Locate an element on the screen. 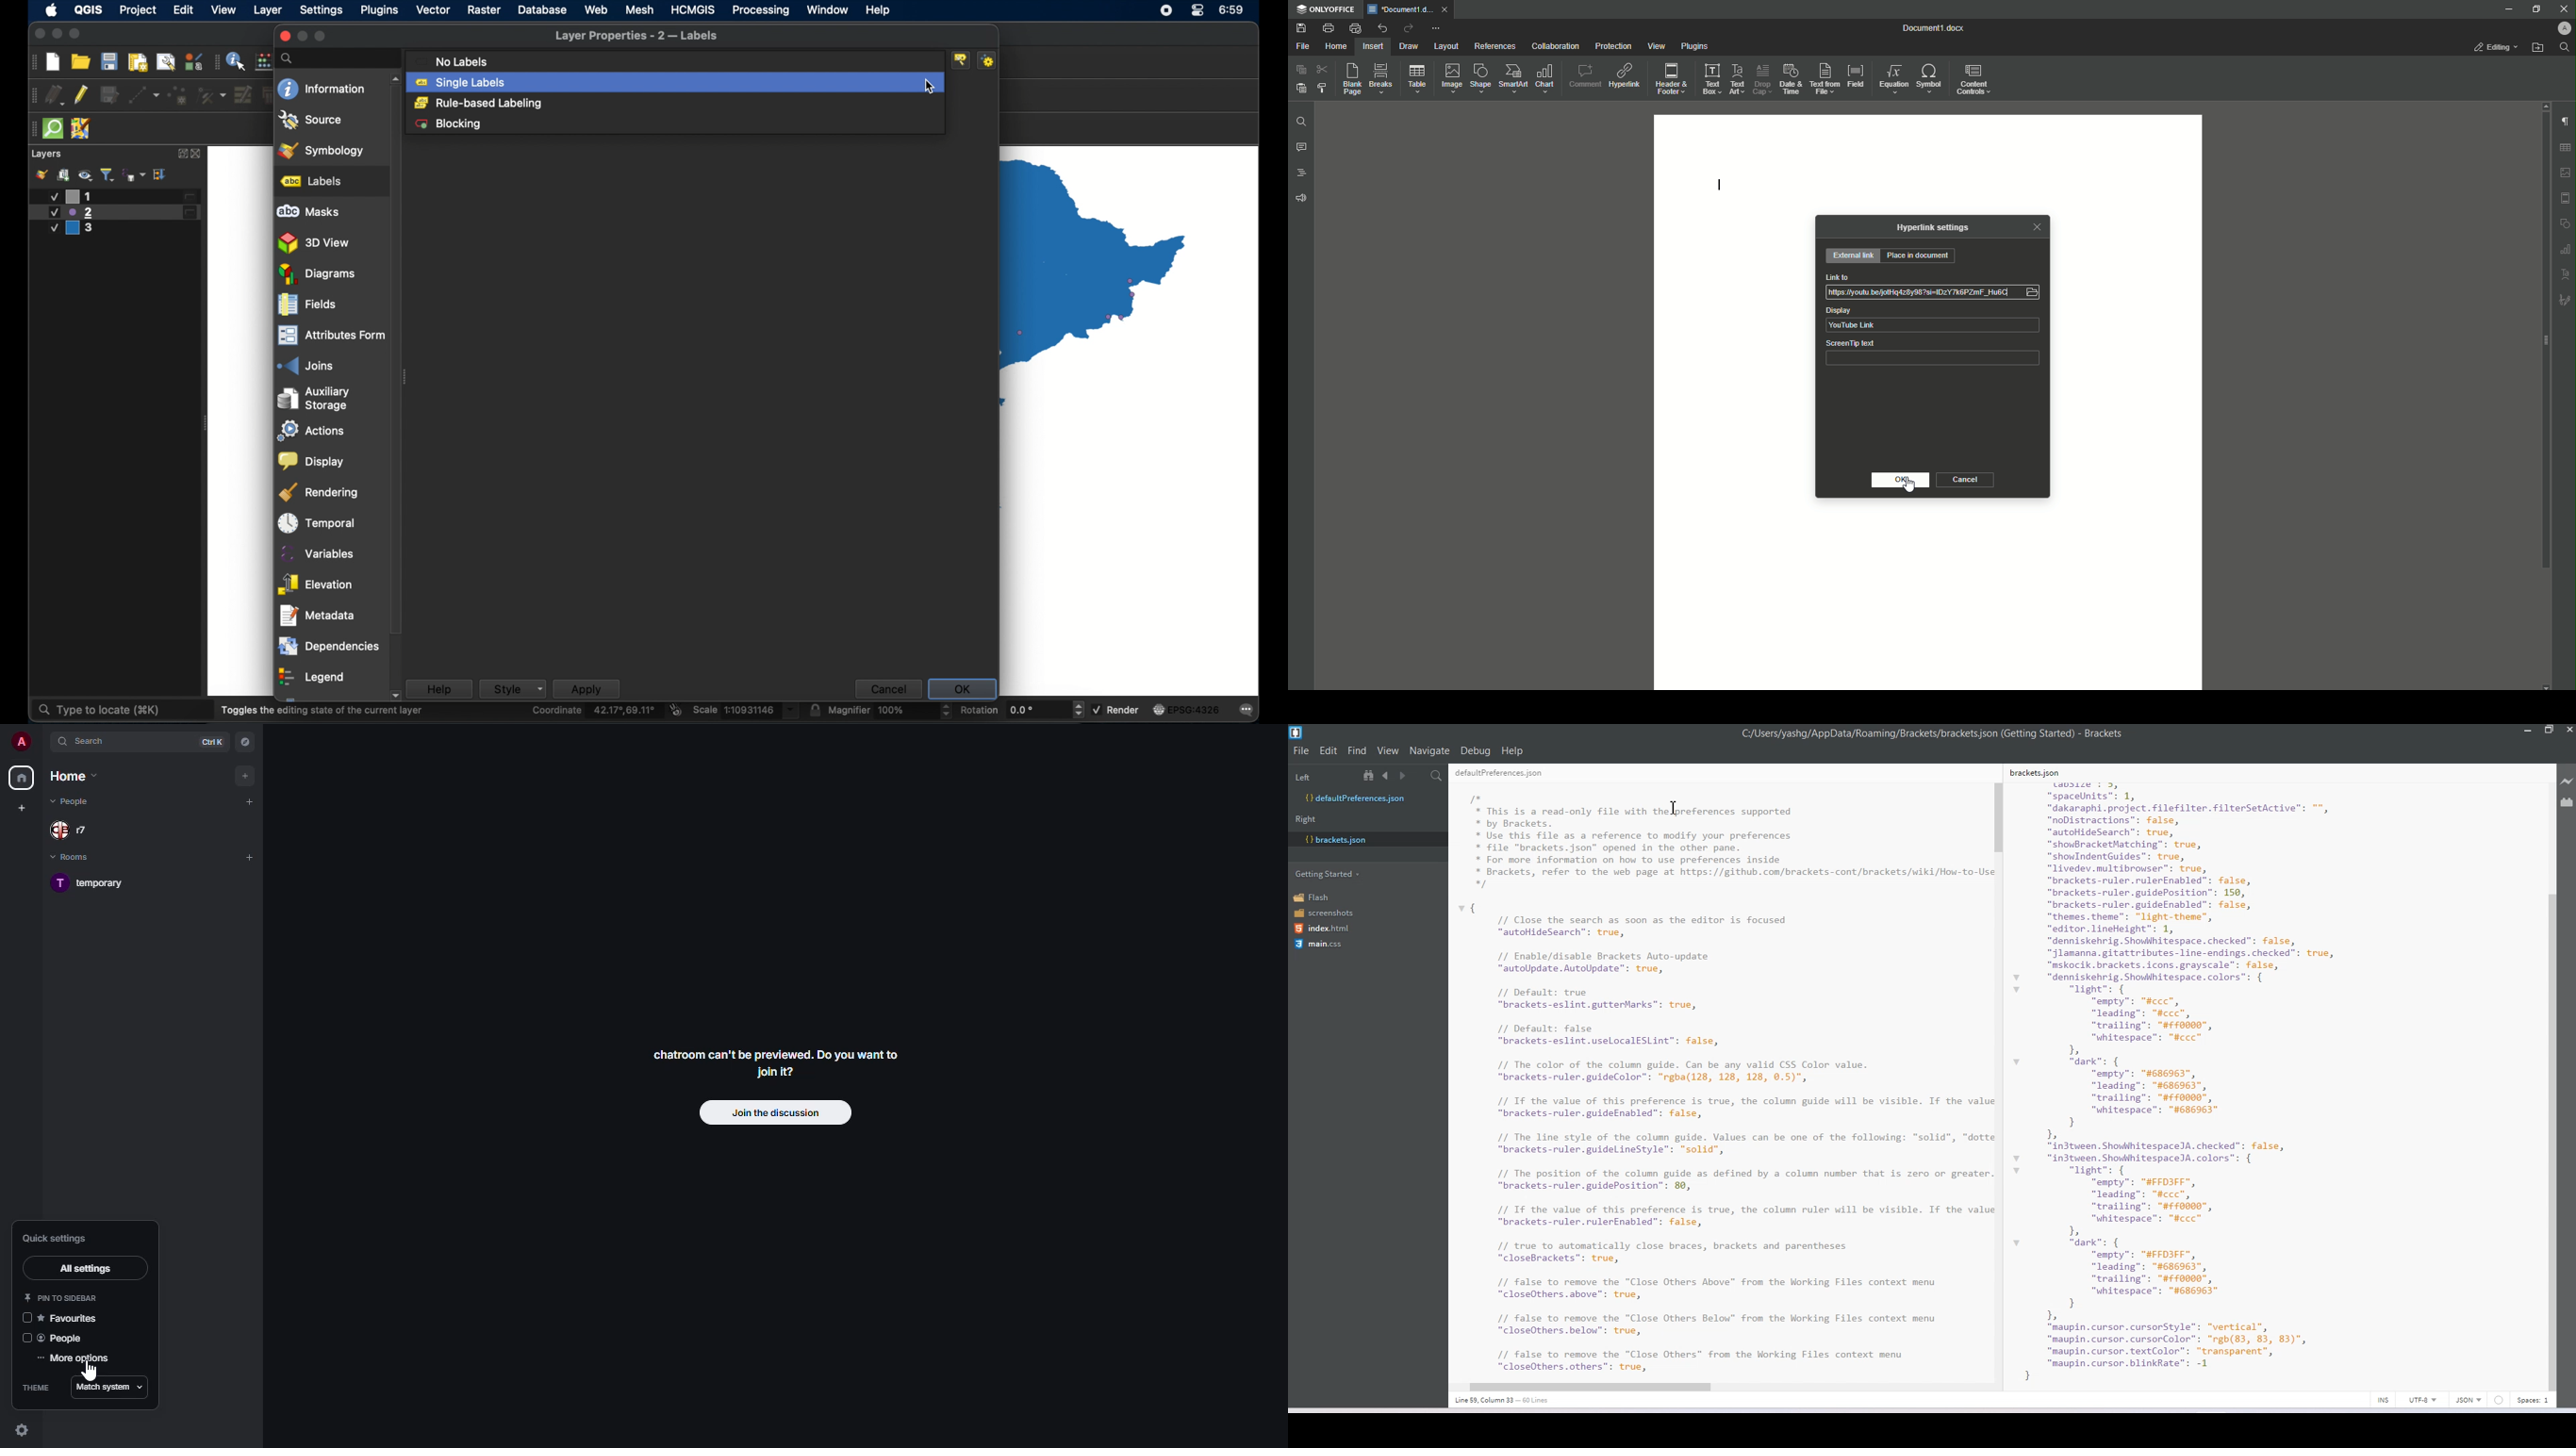 The image size is (2576, 1456). Table settings is located at coordinates (2565, 148).